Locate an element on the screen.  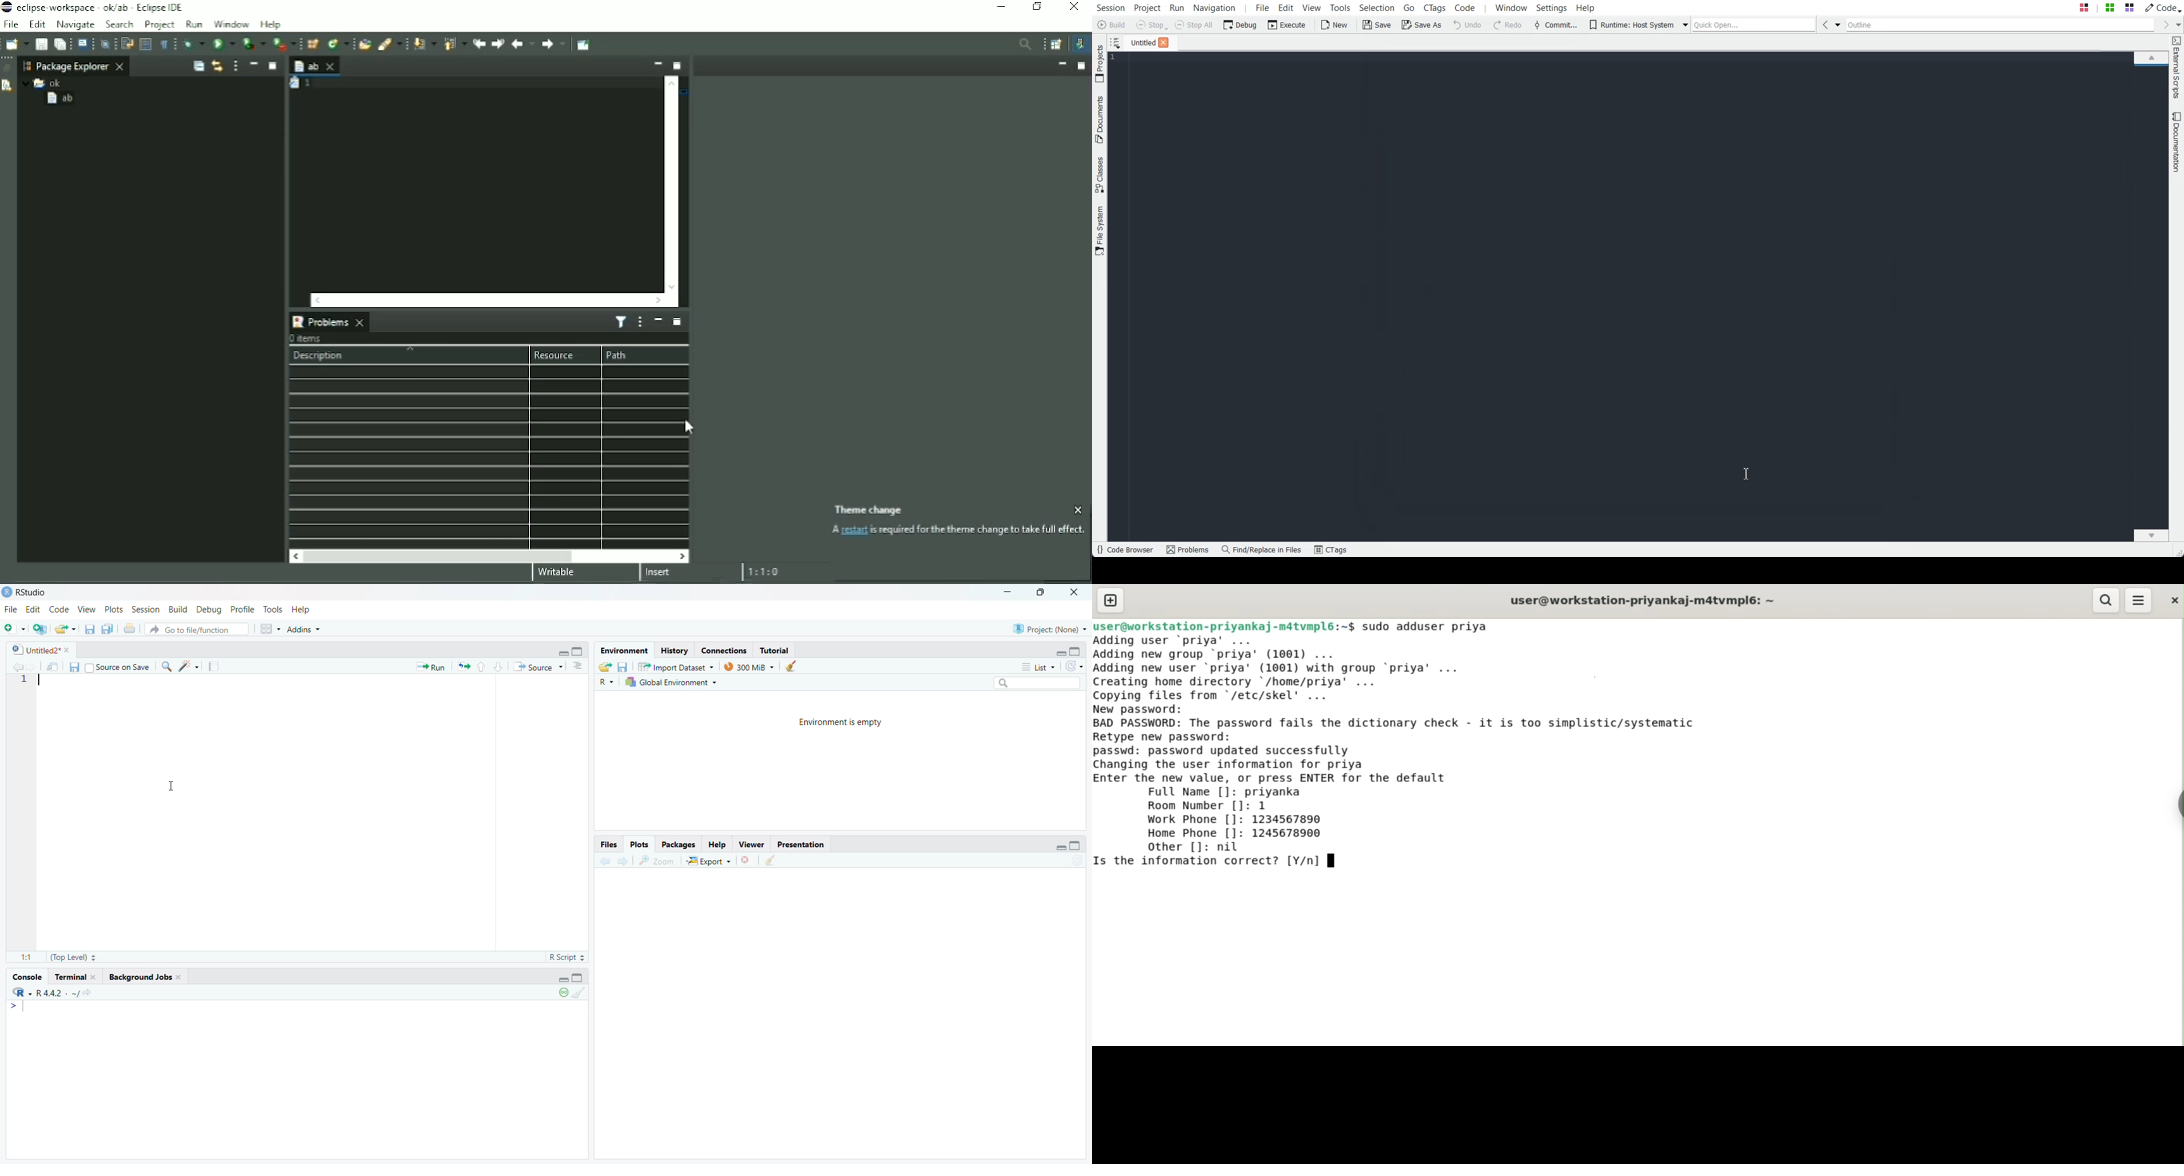
Profile is located at coordinates (243, 609).